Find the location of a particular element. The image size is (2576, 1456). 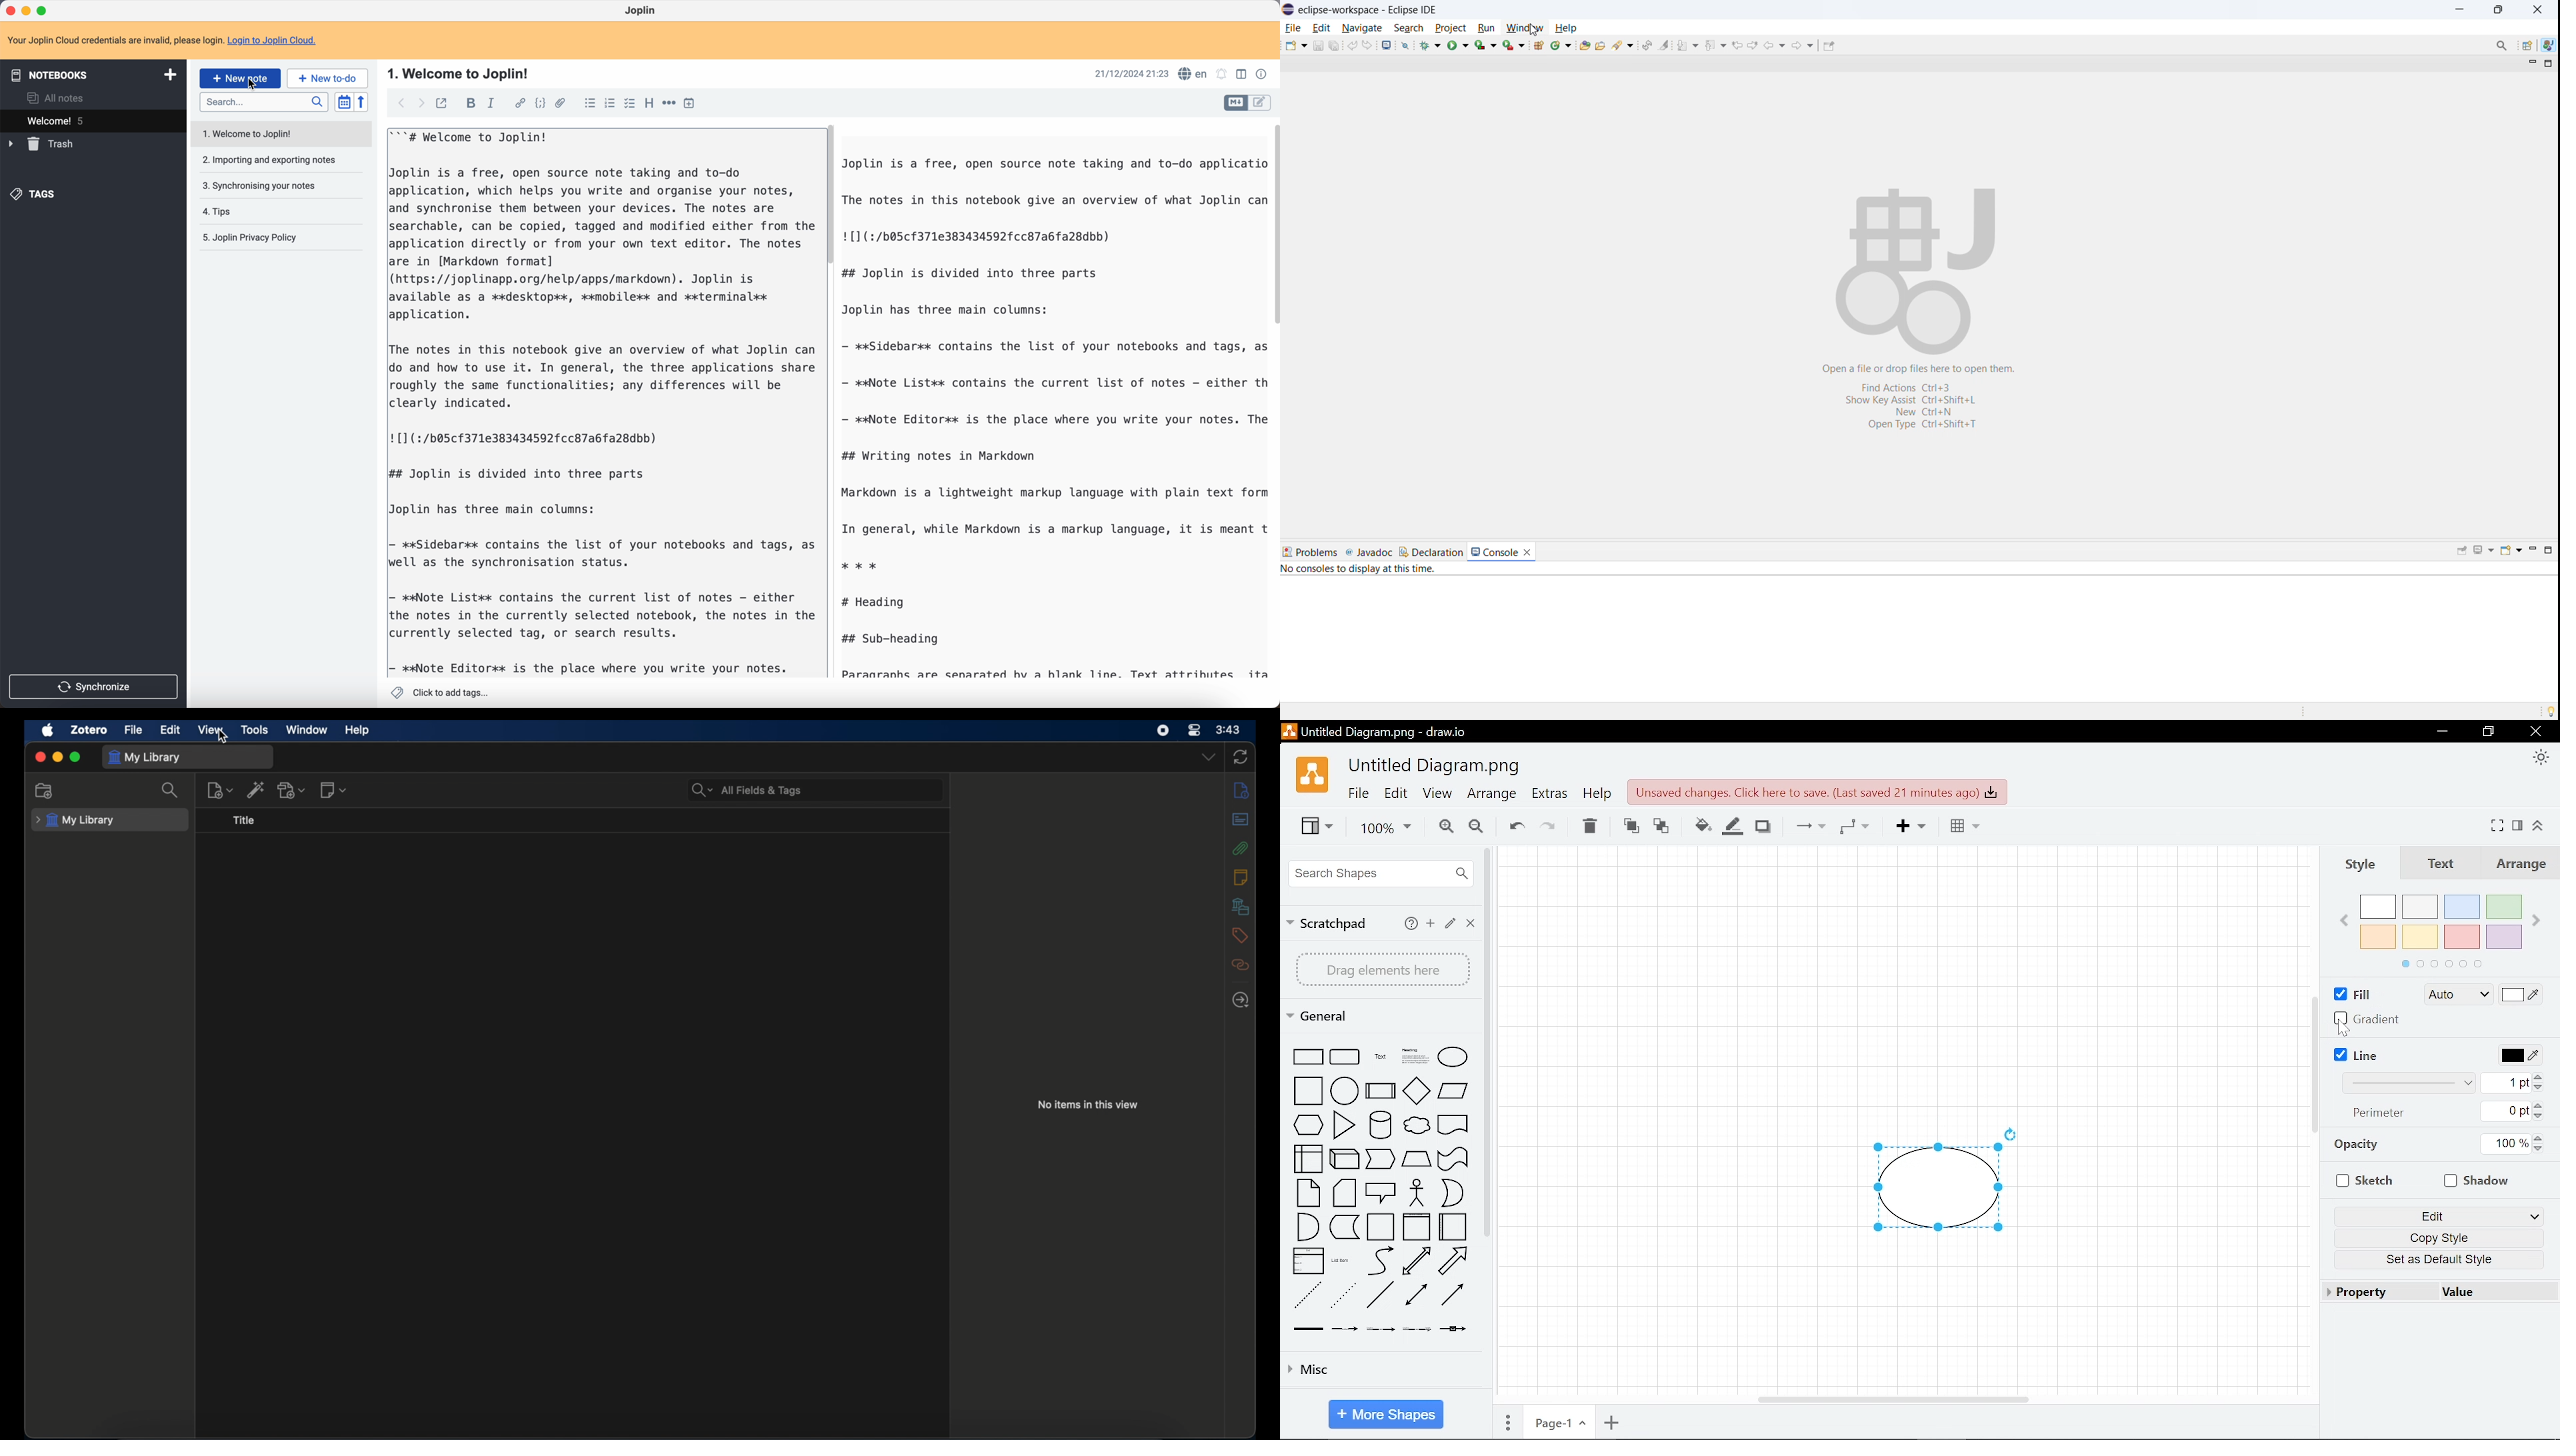

numbered list is located at coordinates (609, 103).